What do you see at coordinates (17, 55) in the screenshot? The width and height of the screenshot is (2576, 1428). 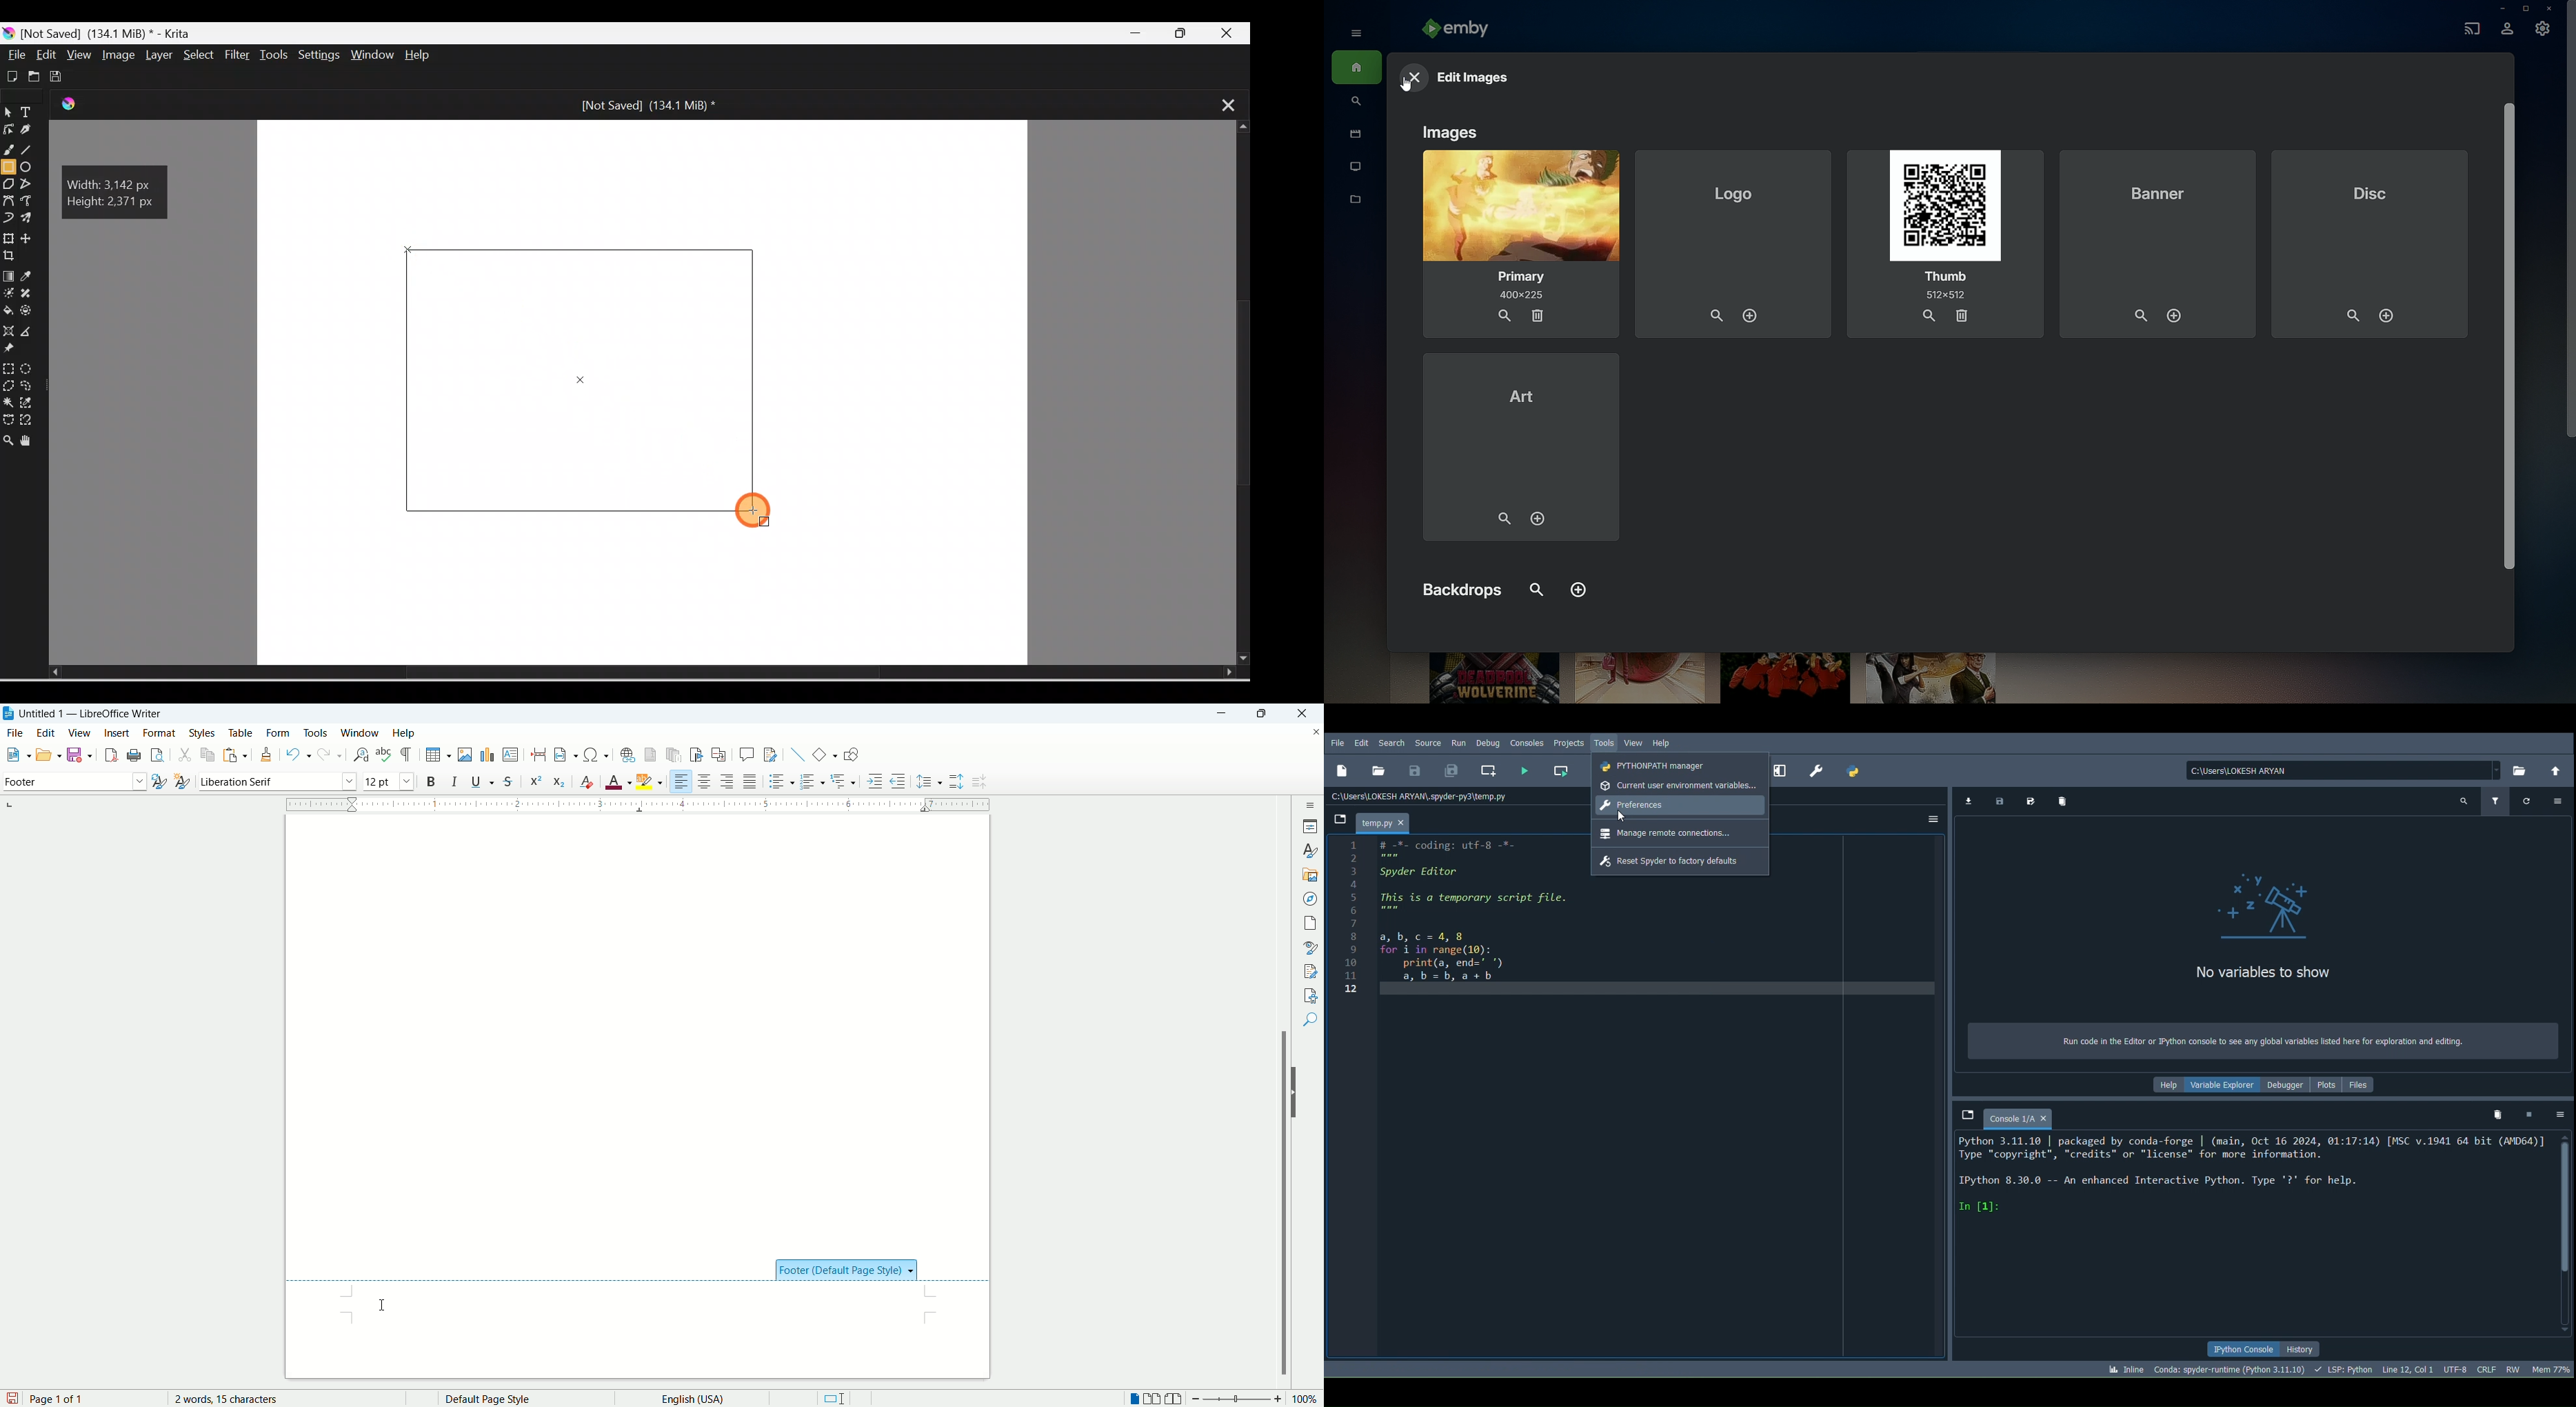 I see `File` at bounding box center [17, 55].